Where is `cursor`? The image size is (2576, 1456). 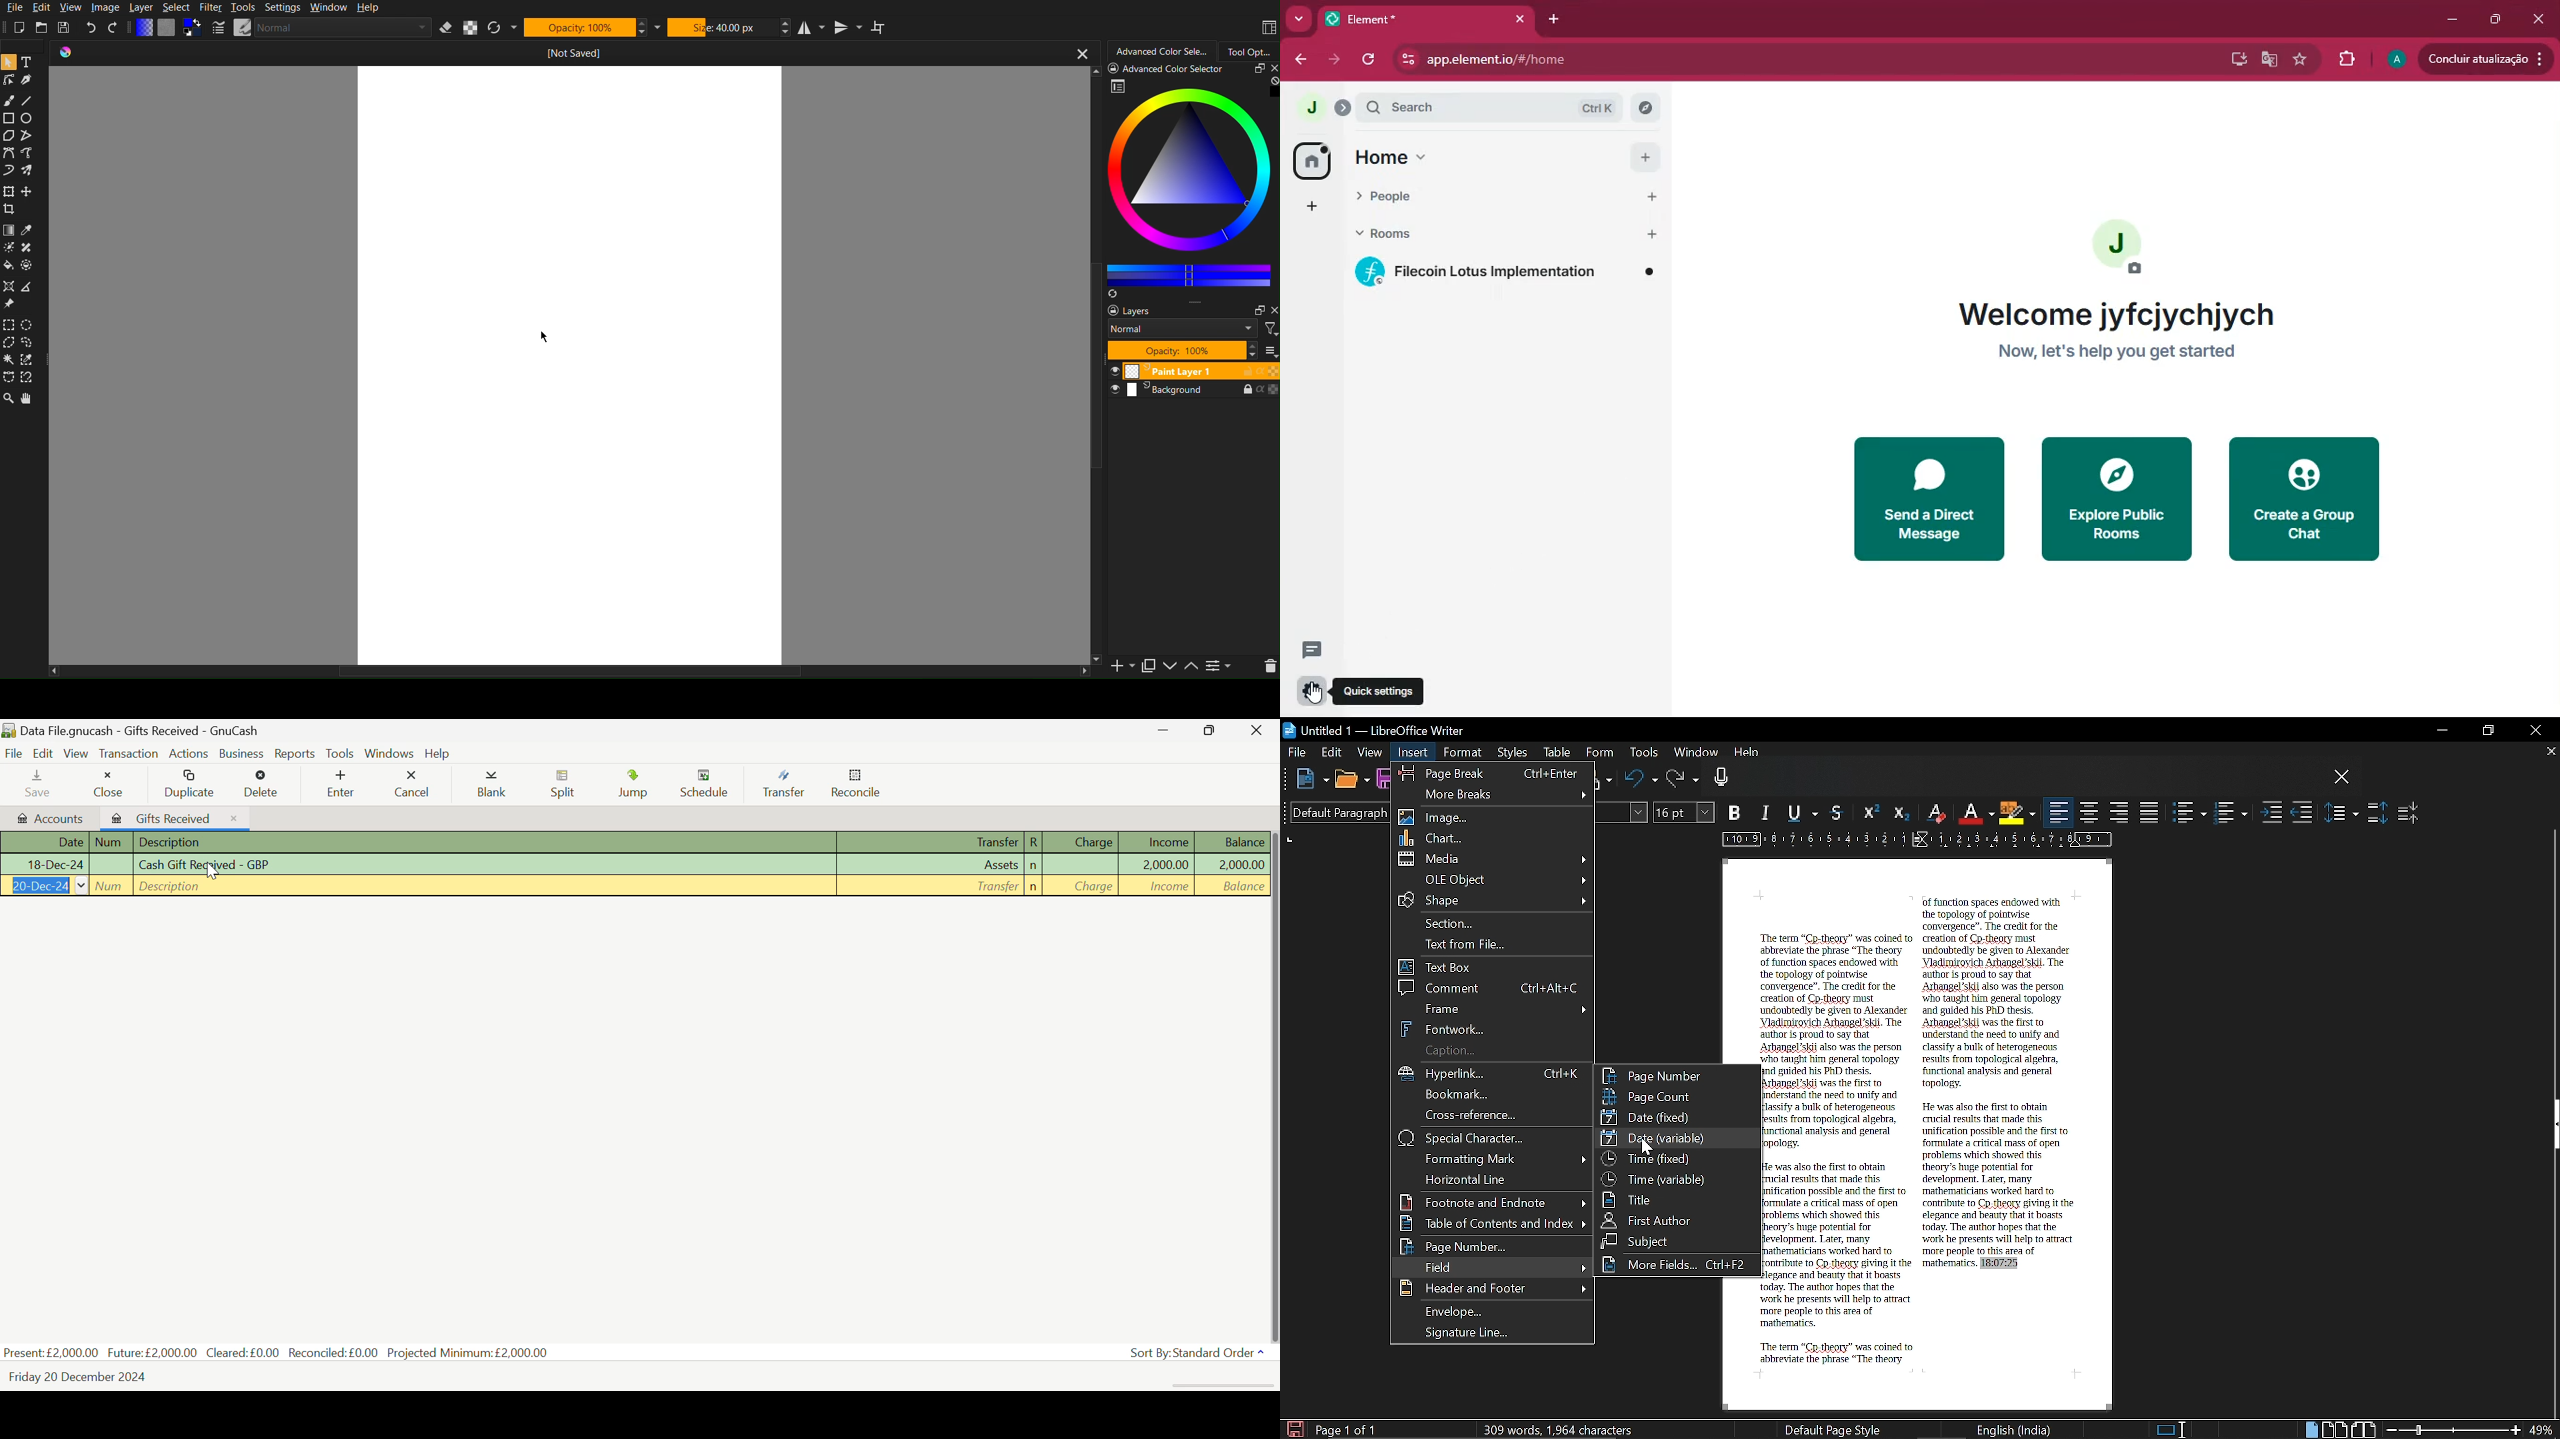 cursor is located at coordinates (1313, 695).